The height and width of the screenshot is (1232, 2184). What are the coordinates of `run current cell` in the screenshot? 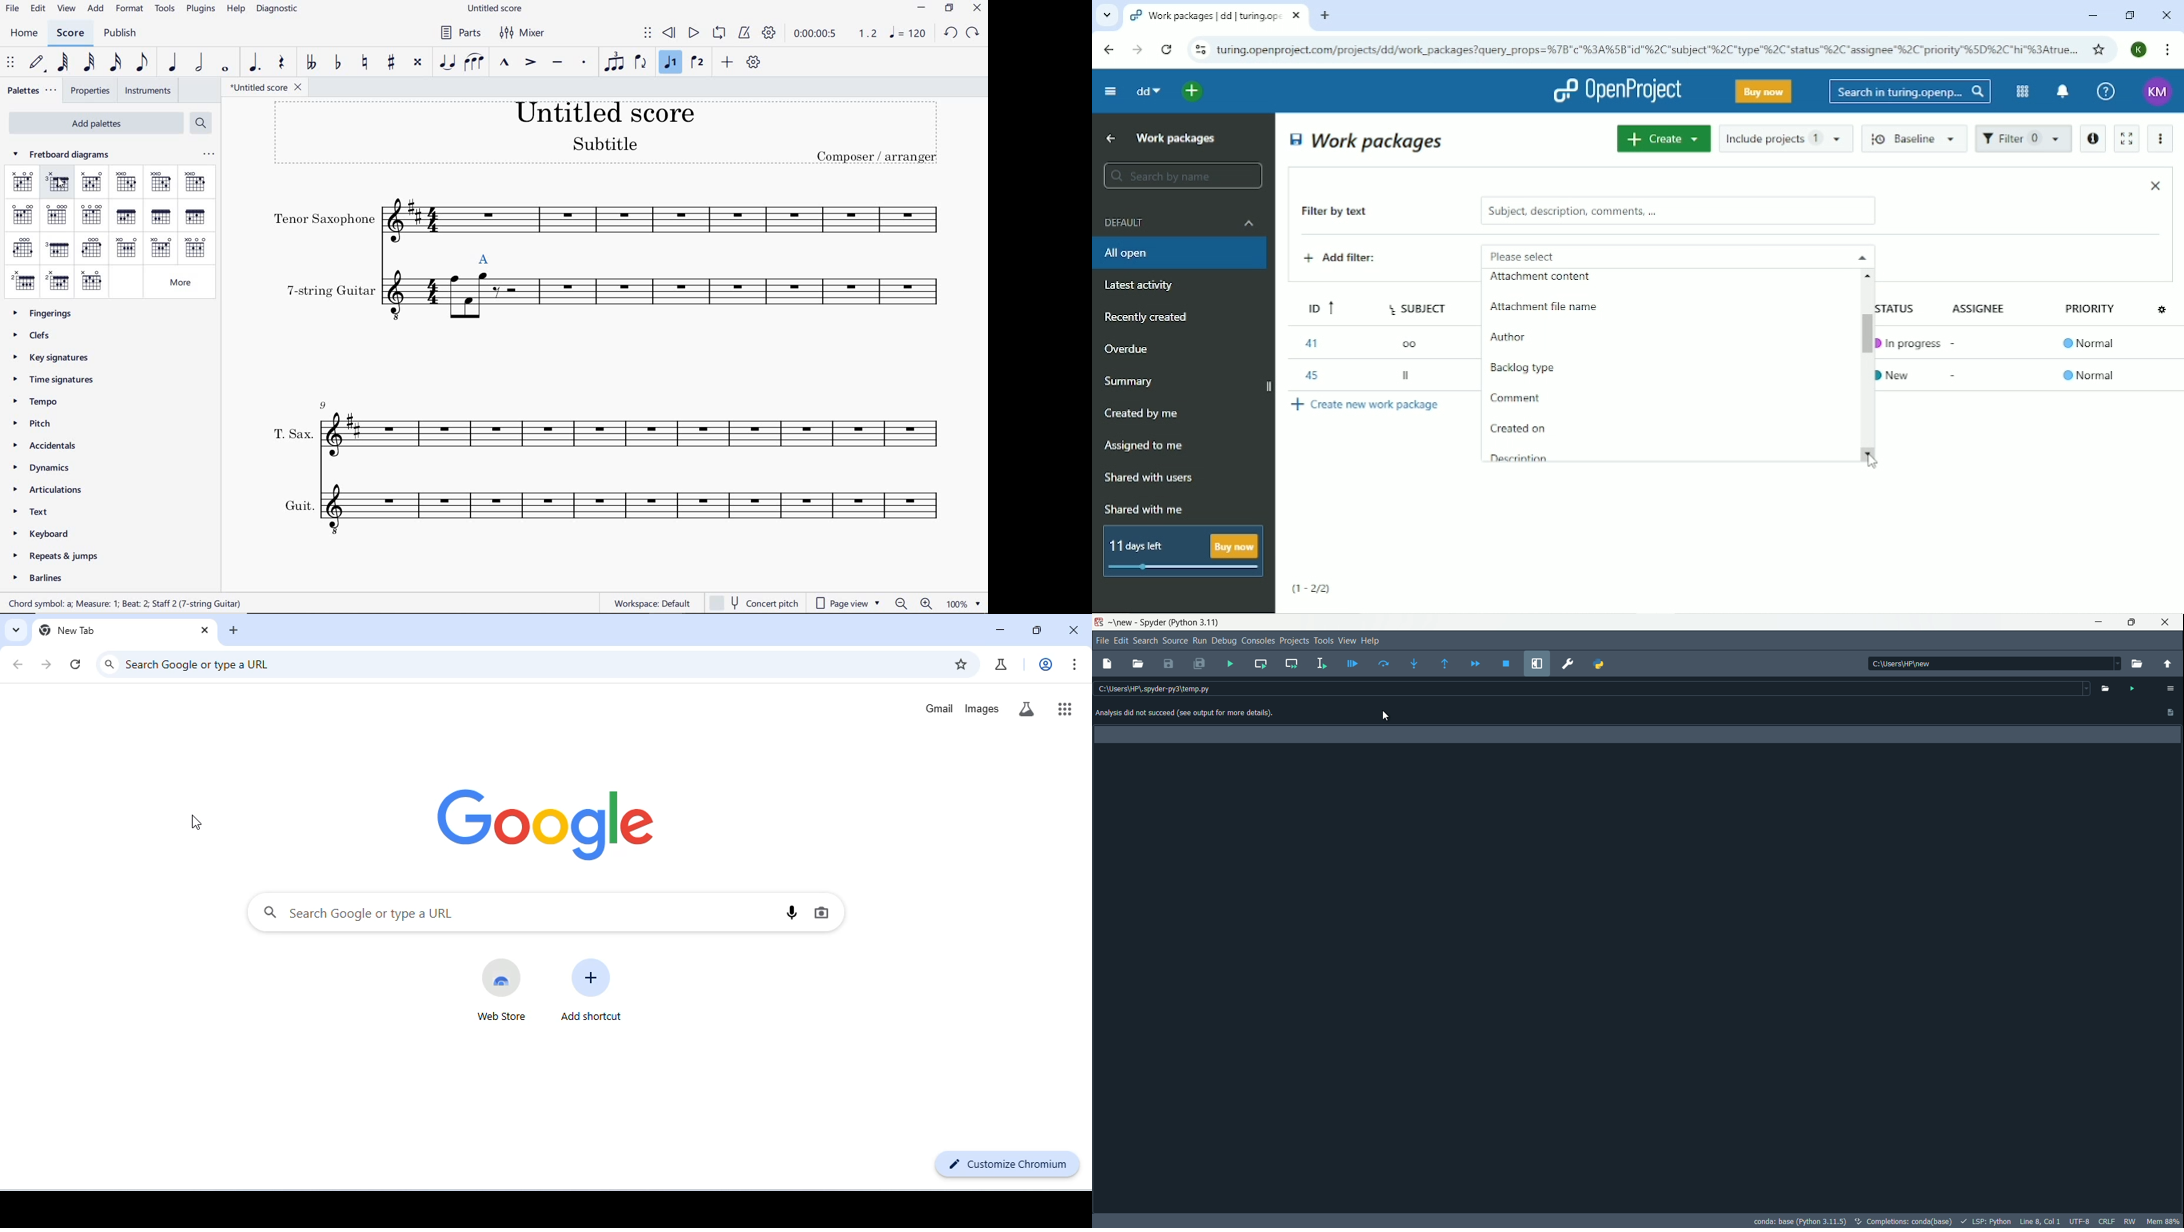 It's located at (1261, 665).